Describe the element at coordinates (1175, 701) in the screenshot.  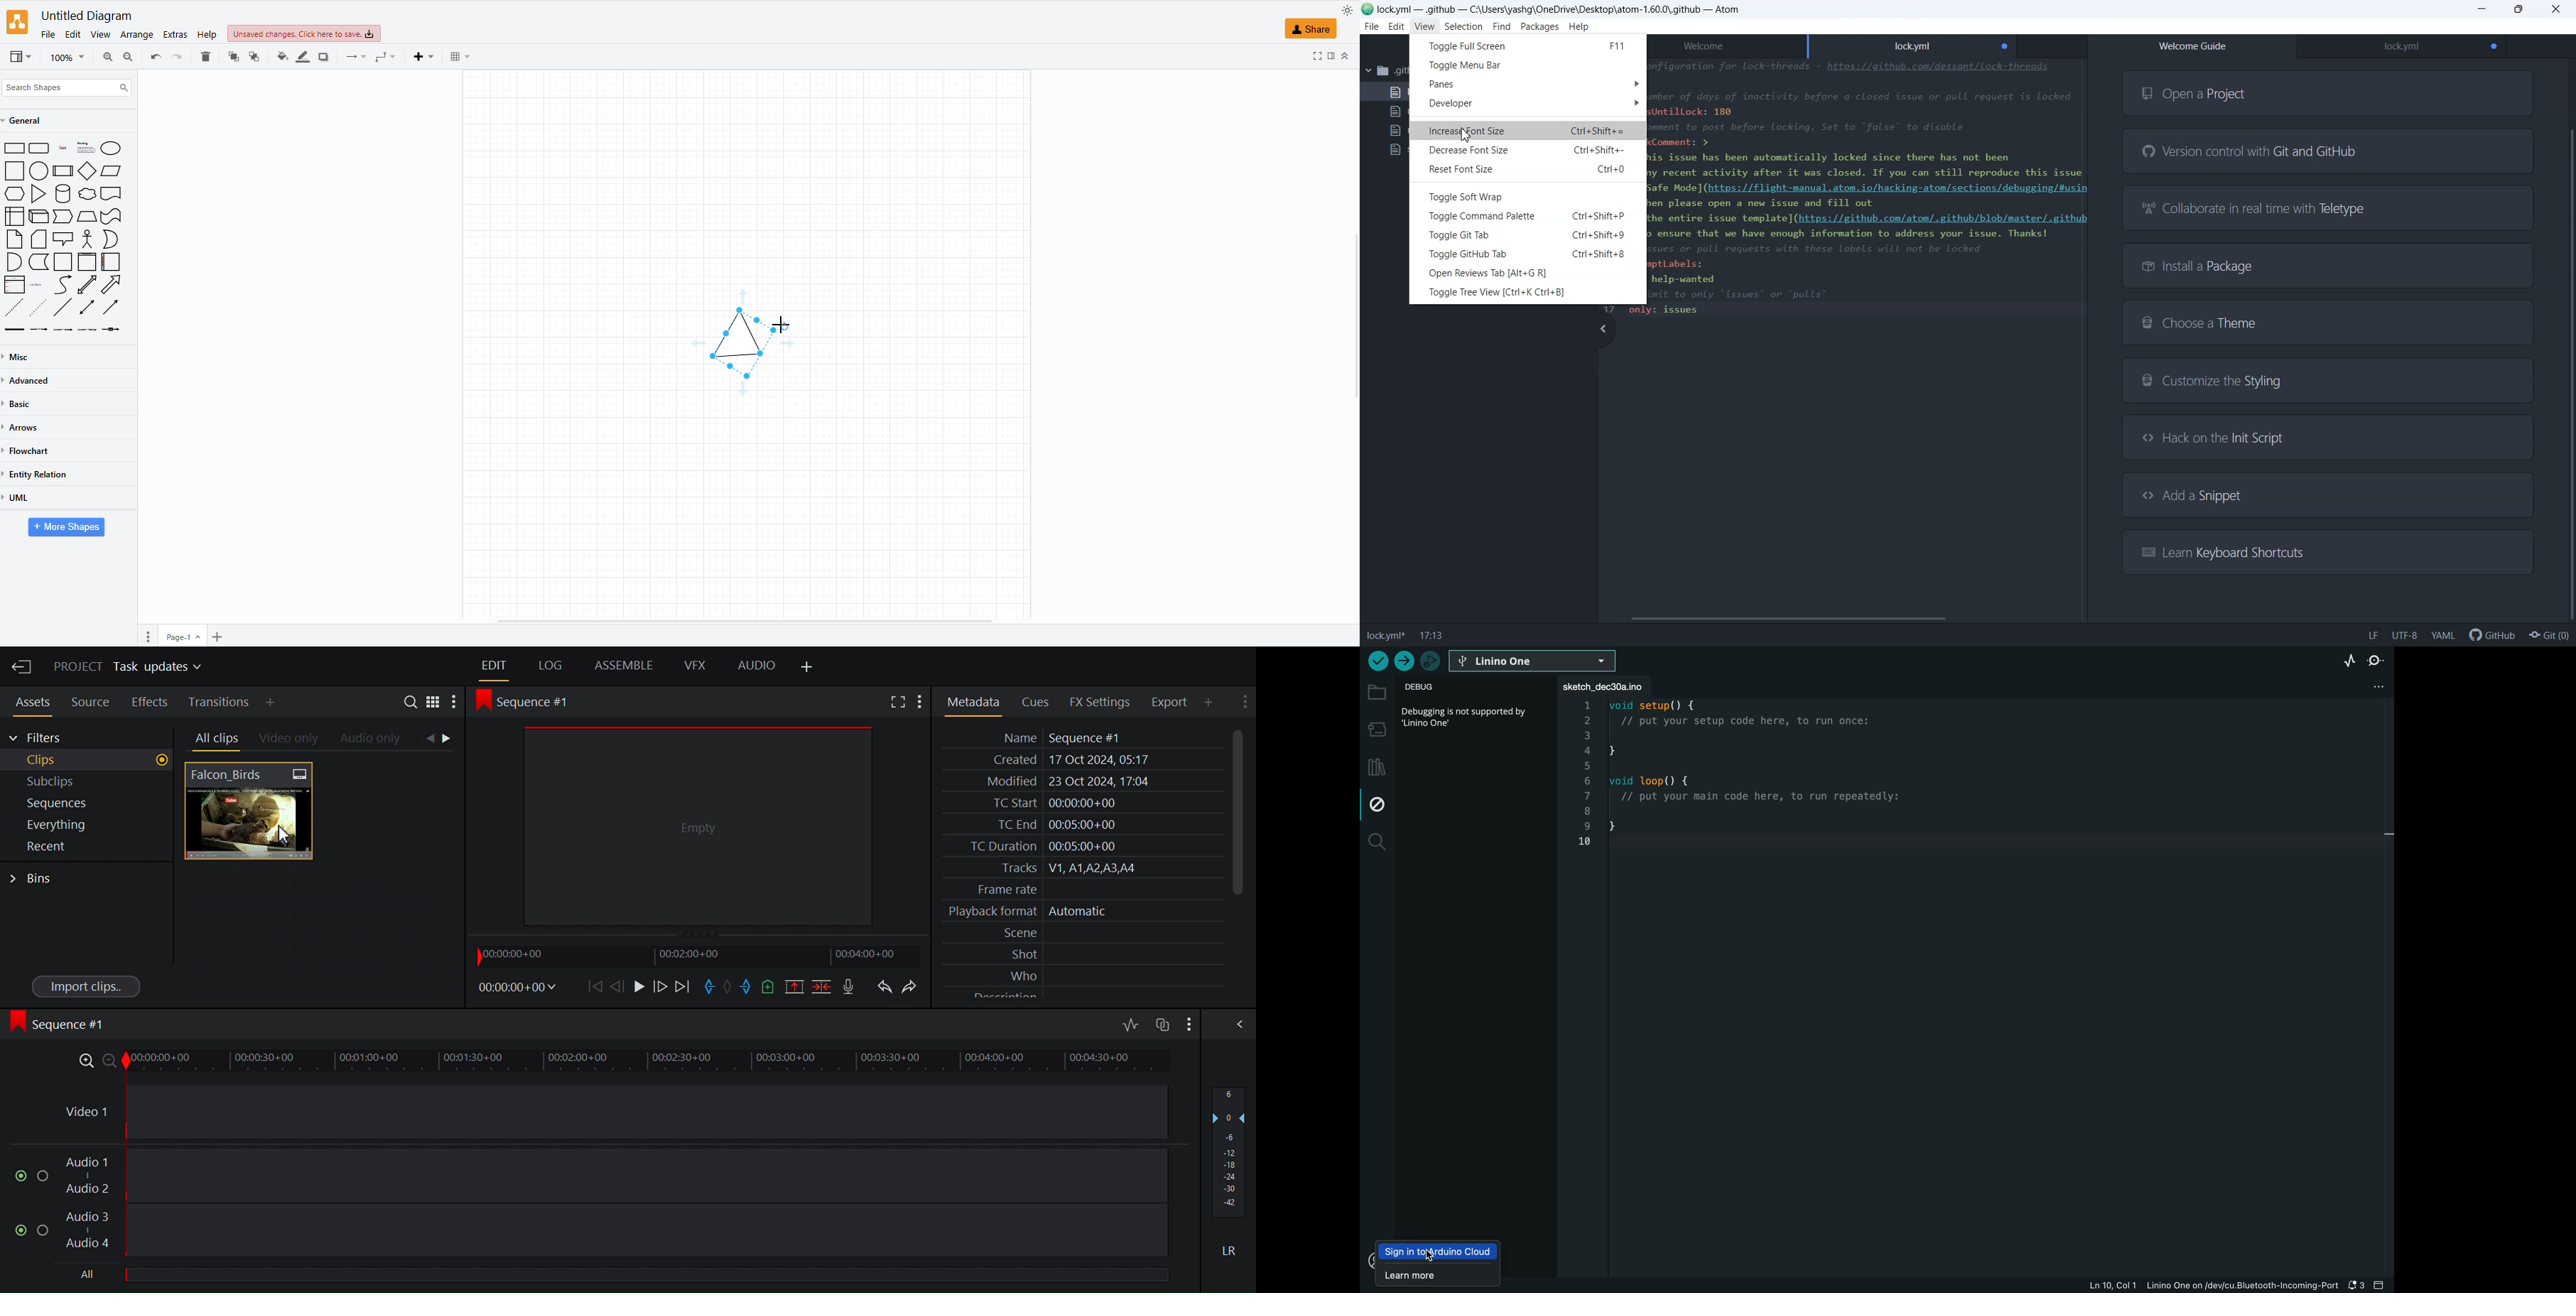
I see `Export` at that location.